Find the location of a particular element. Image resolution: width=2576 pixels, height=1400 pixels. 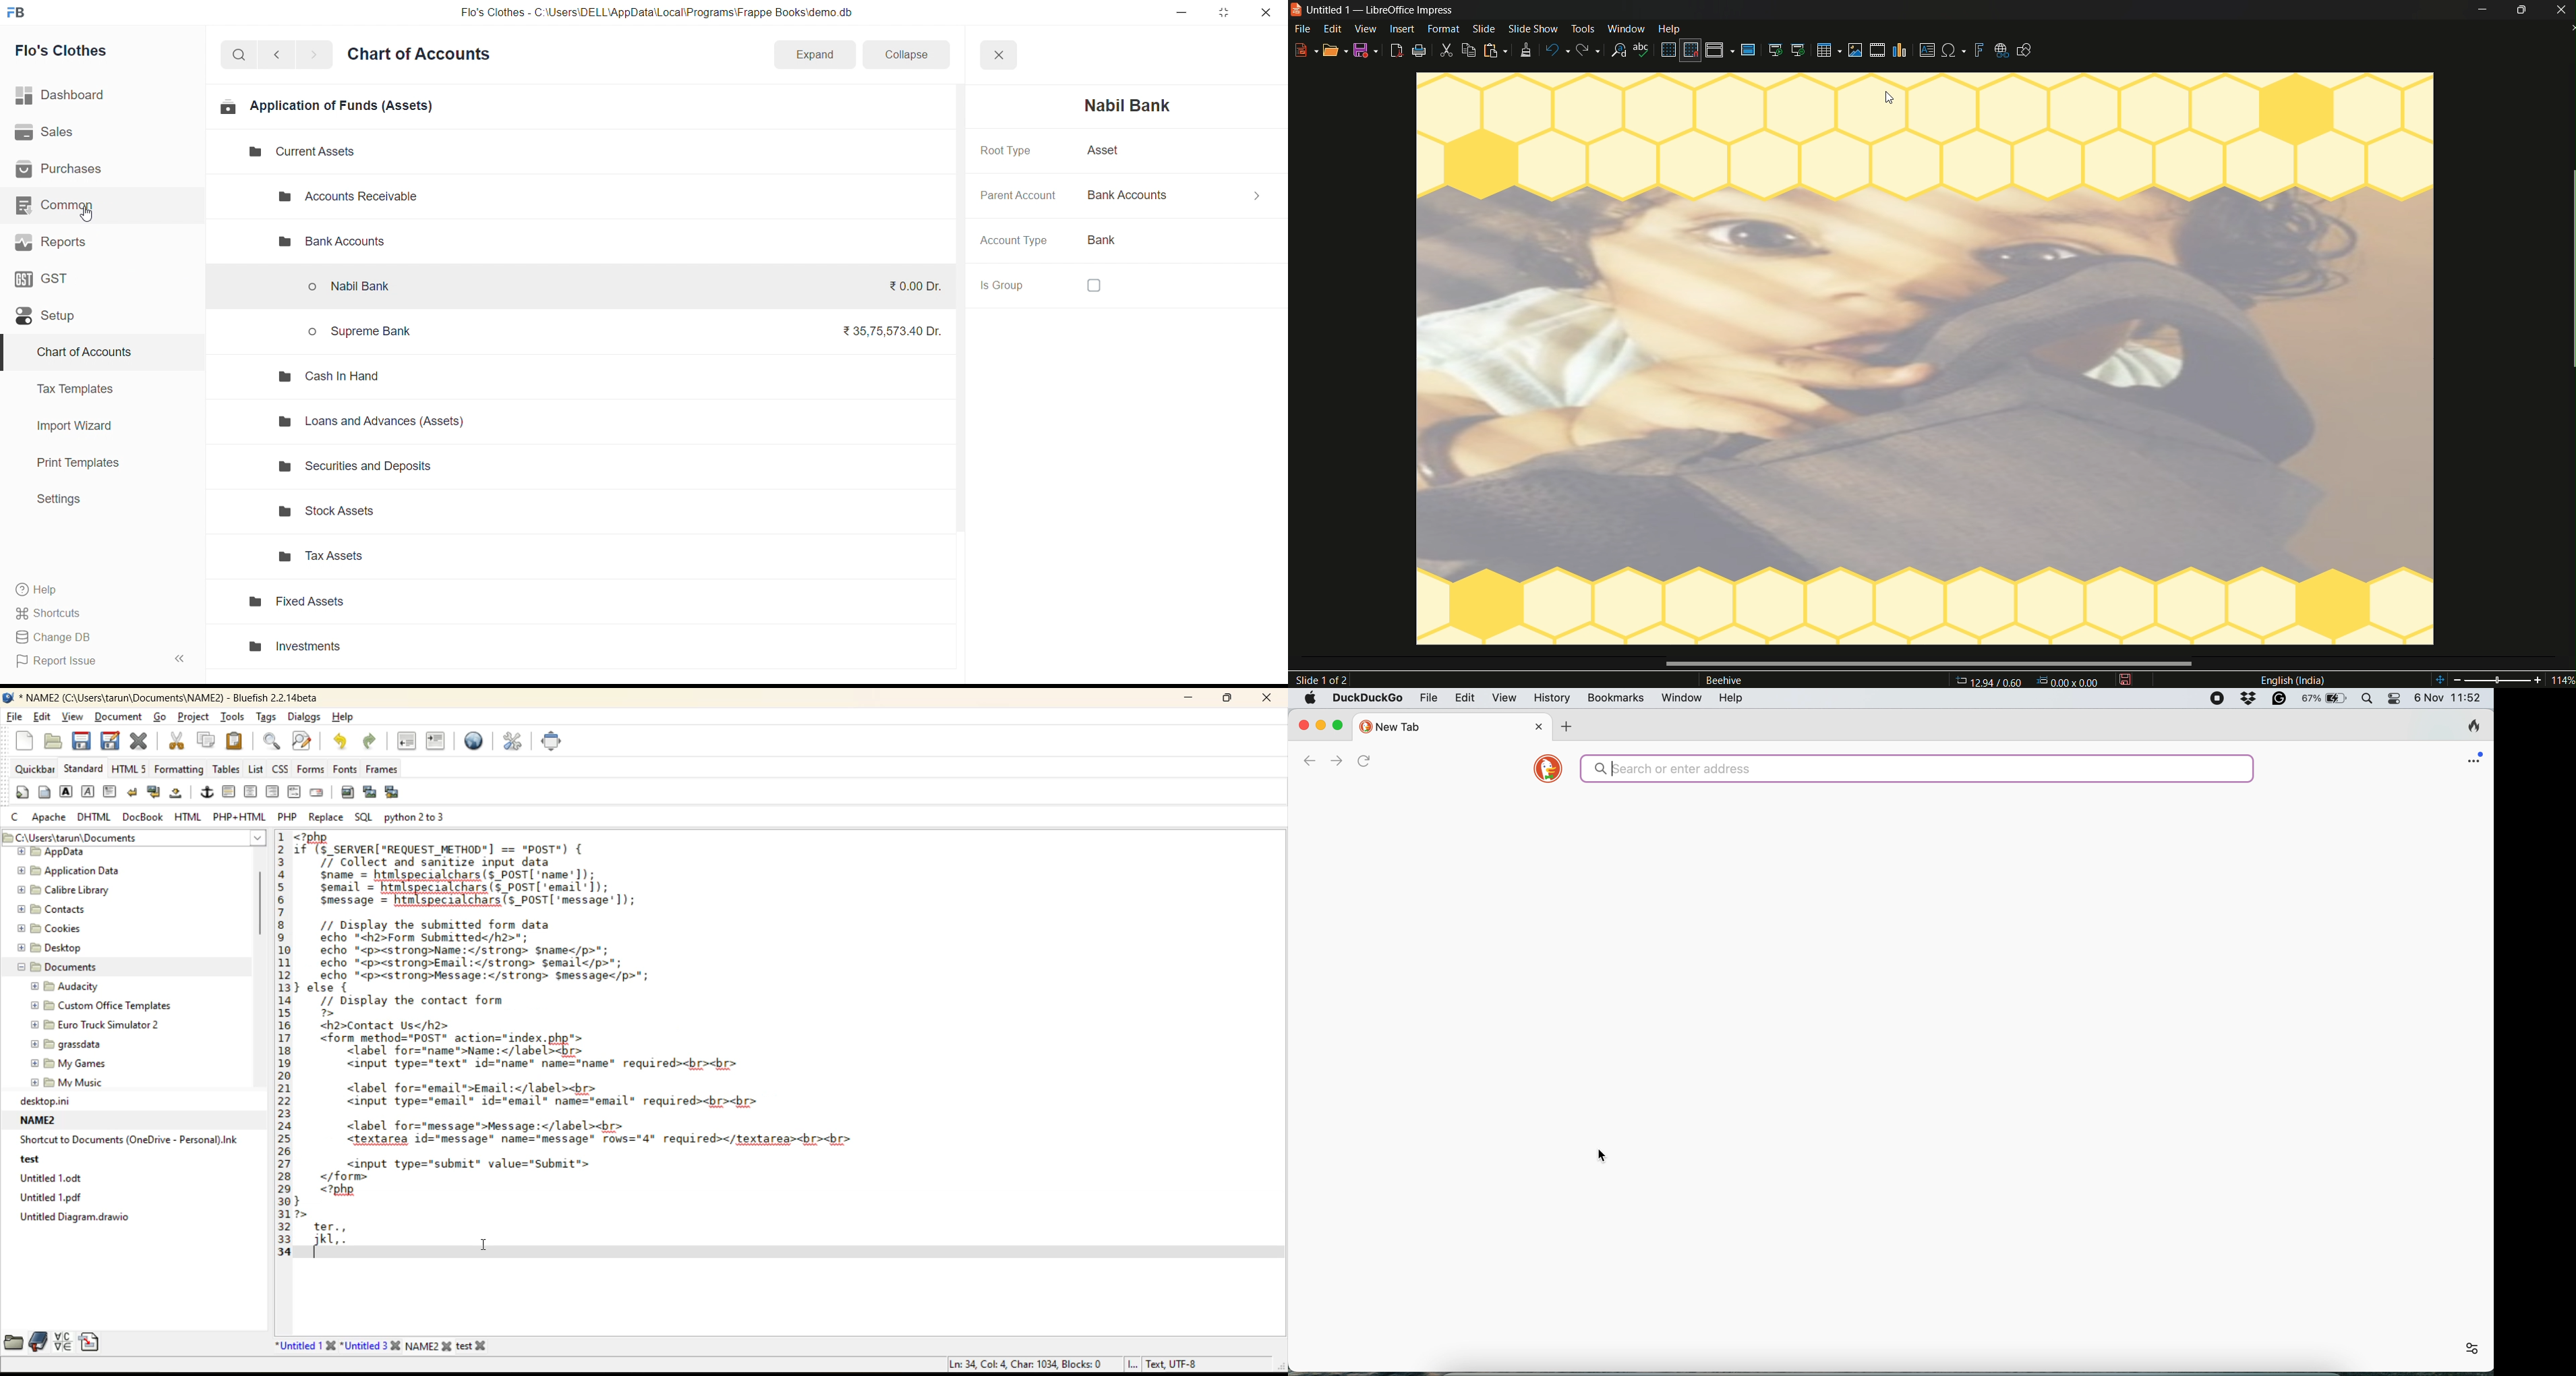

close window is located at coordinates (998, 55).